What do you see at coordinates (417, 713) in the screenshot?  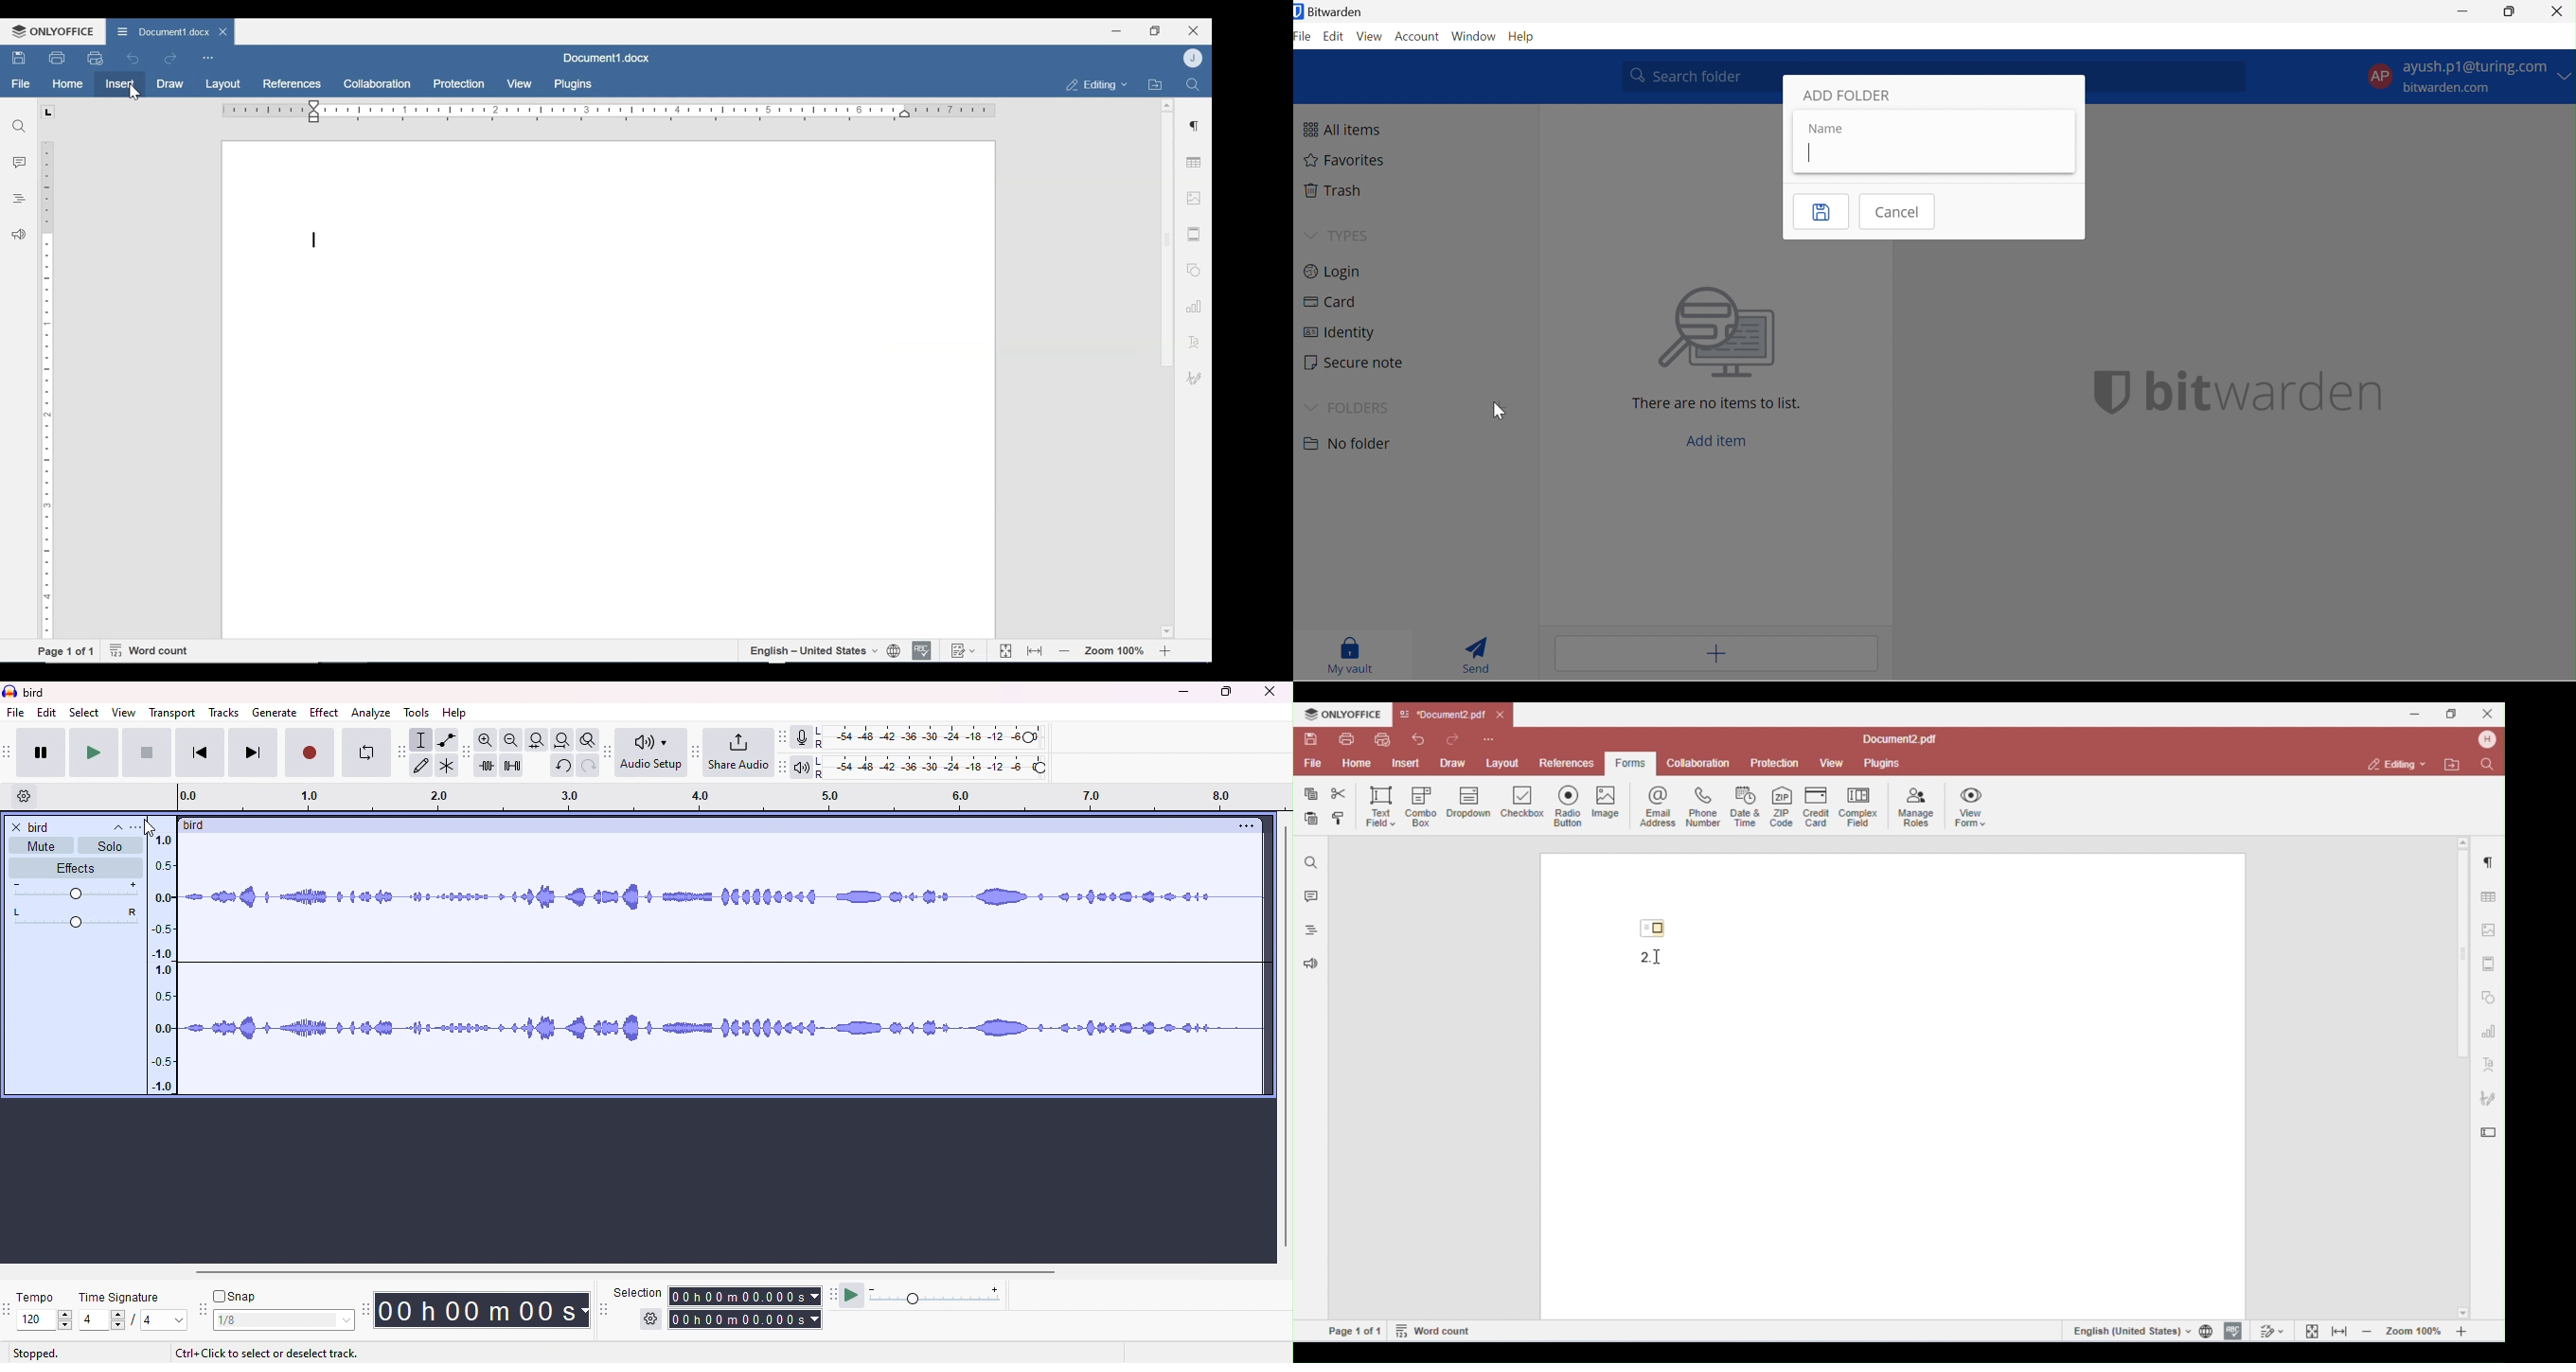 I see `tools` at bounding box center [417, 713].